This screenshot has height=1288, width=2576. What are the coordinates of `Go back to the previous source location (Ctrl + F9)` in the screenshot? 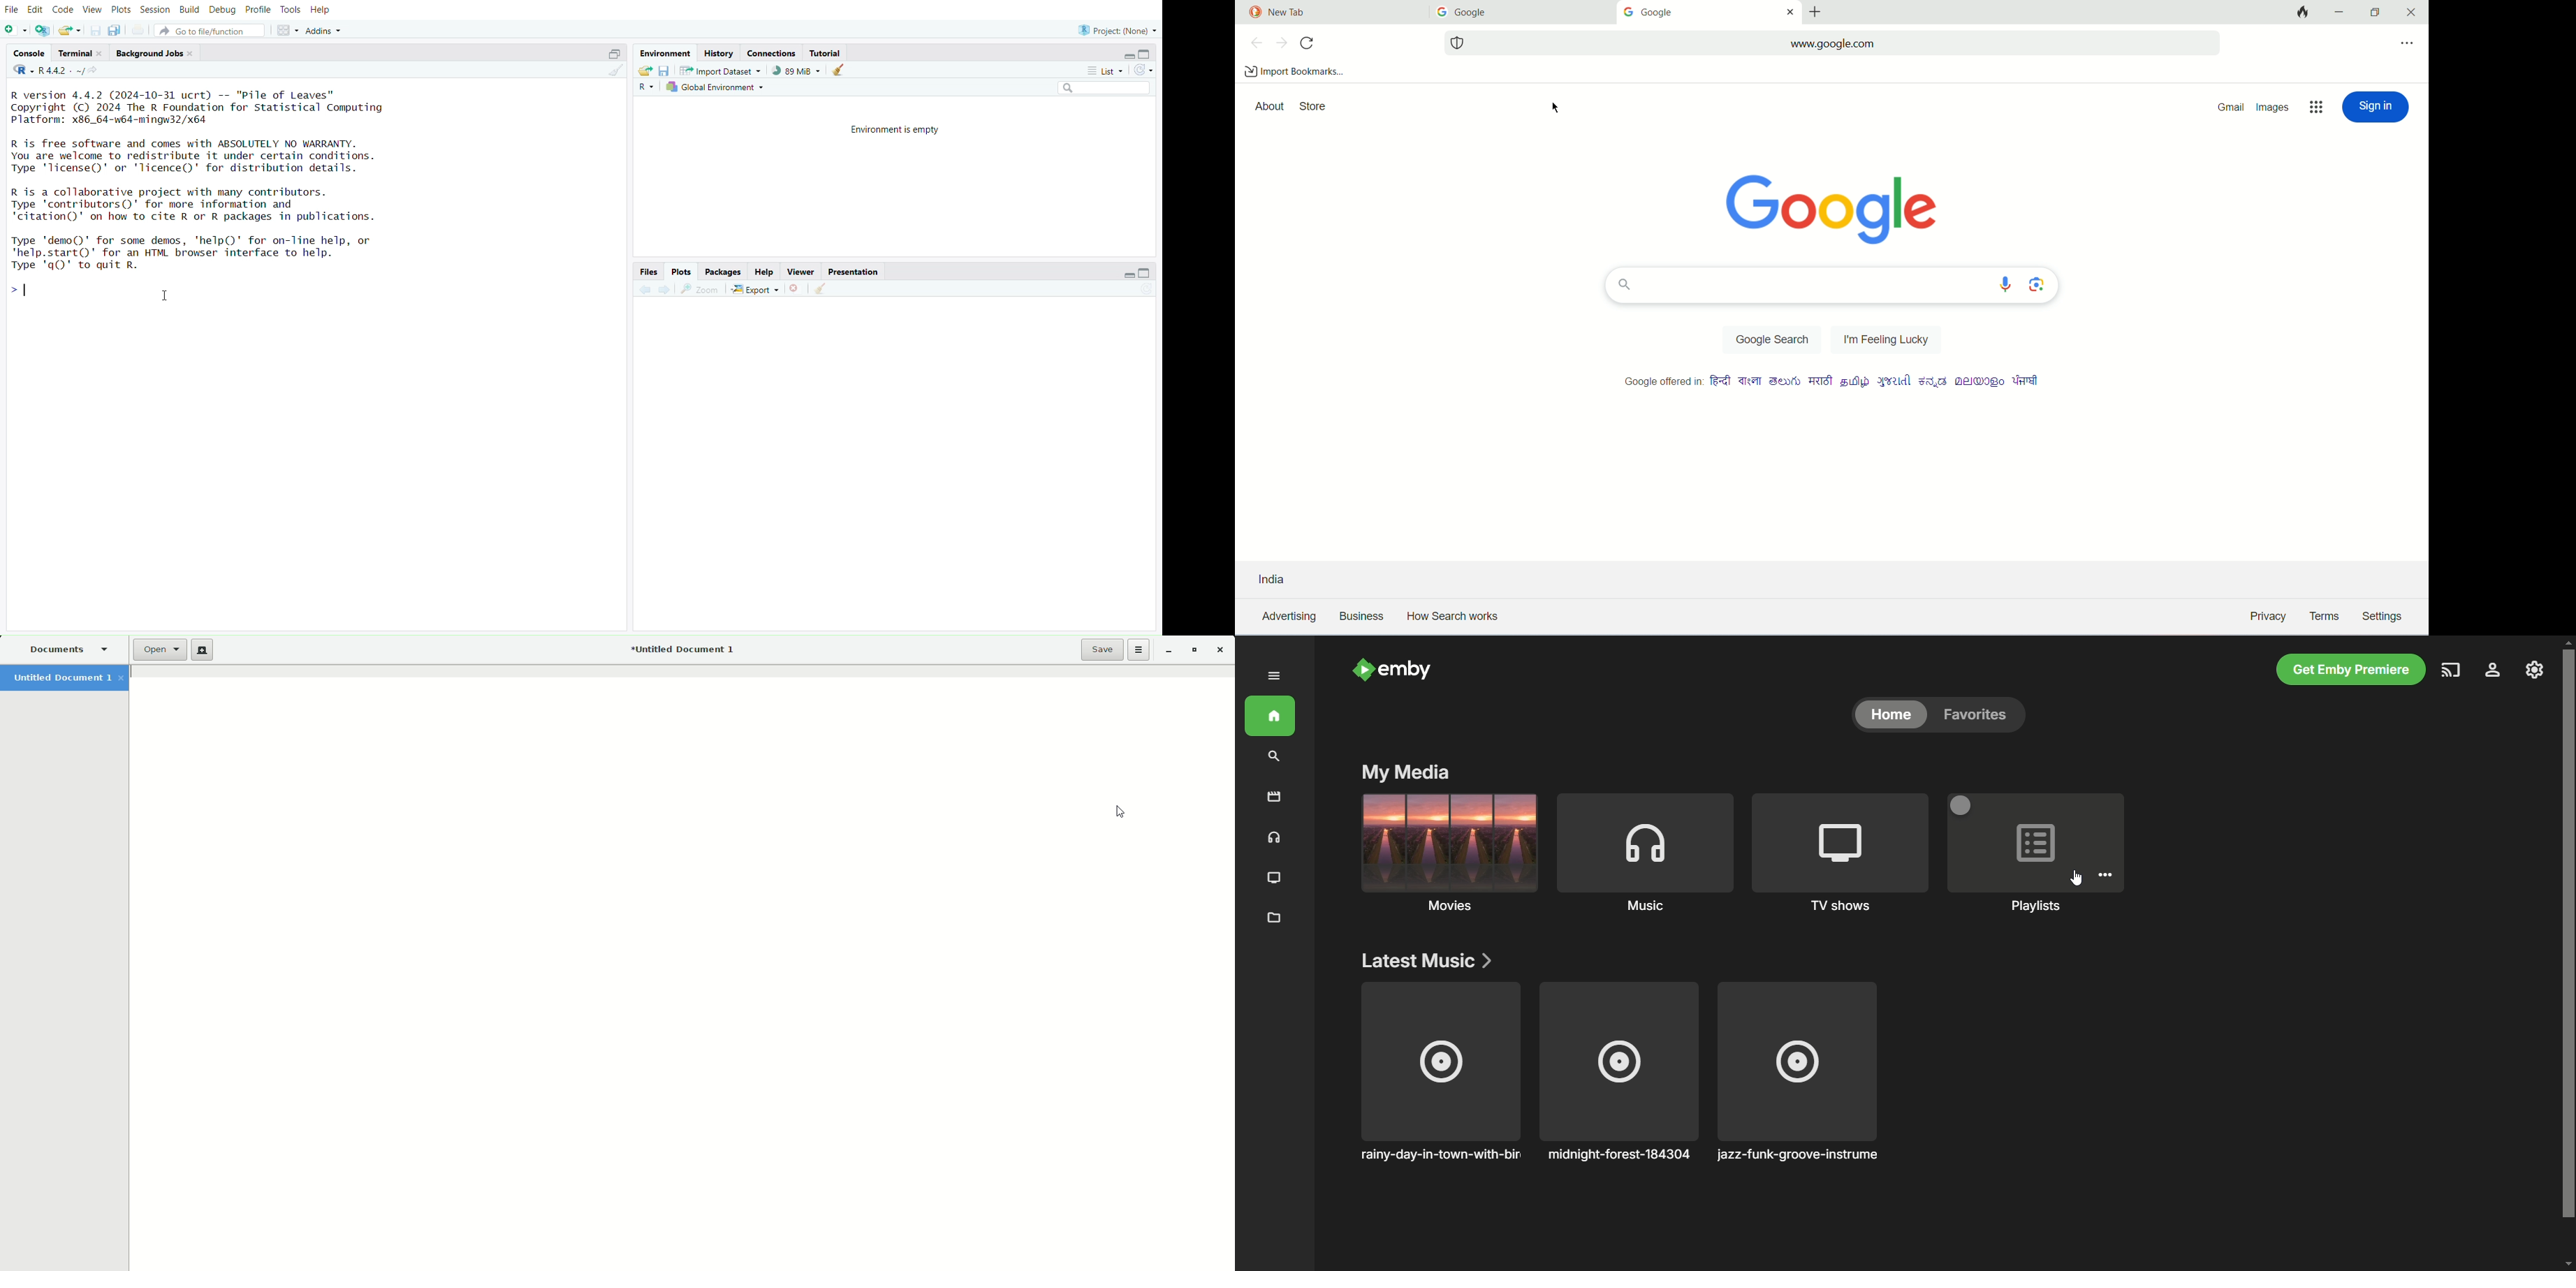 It's located at (644, 288).